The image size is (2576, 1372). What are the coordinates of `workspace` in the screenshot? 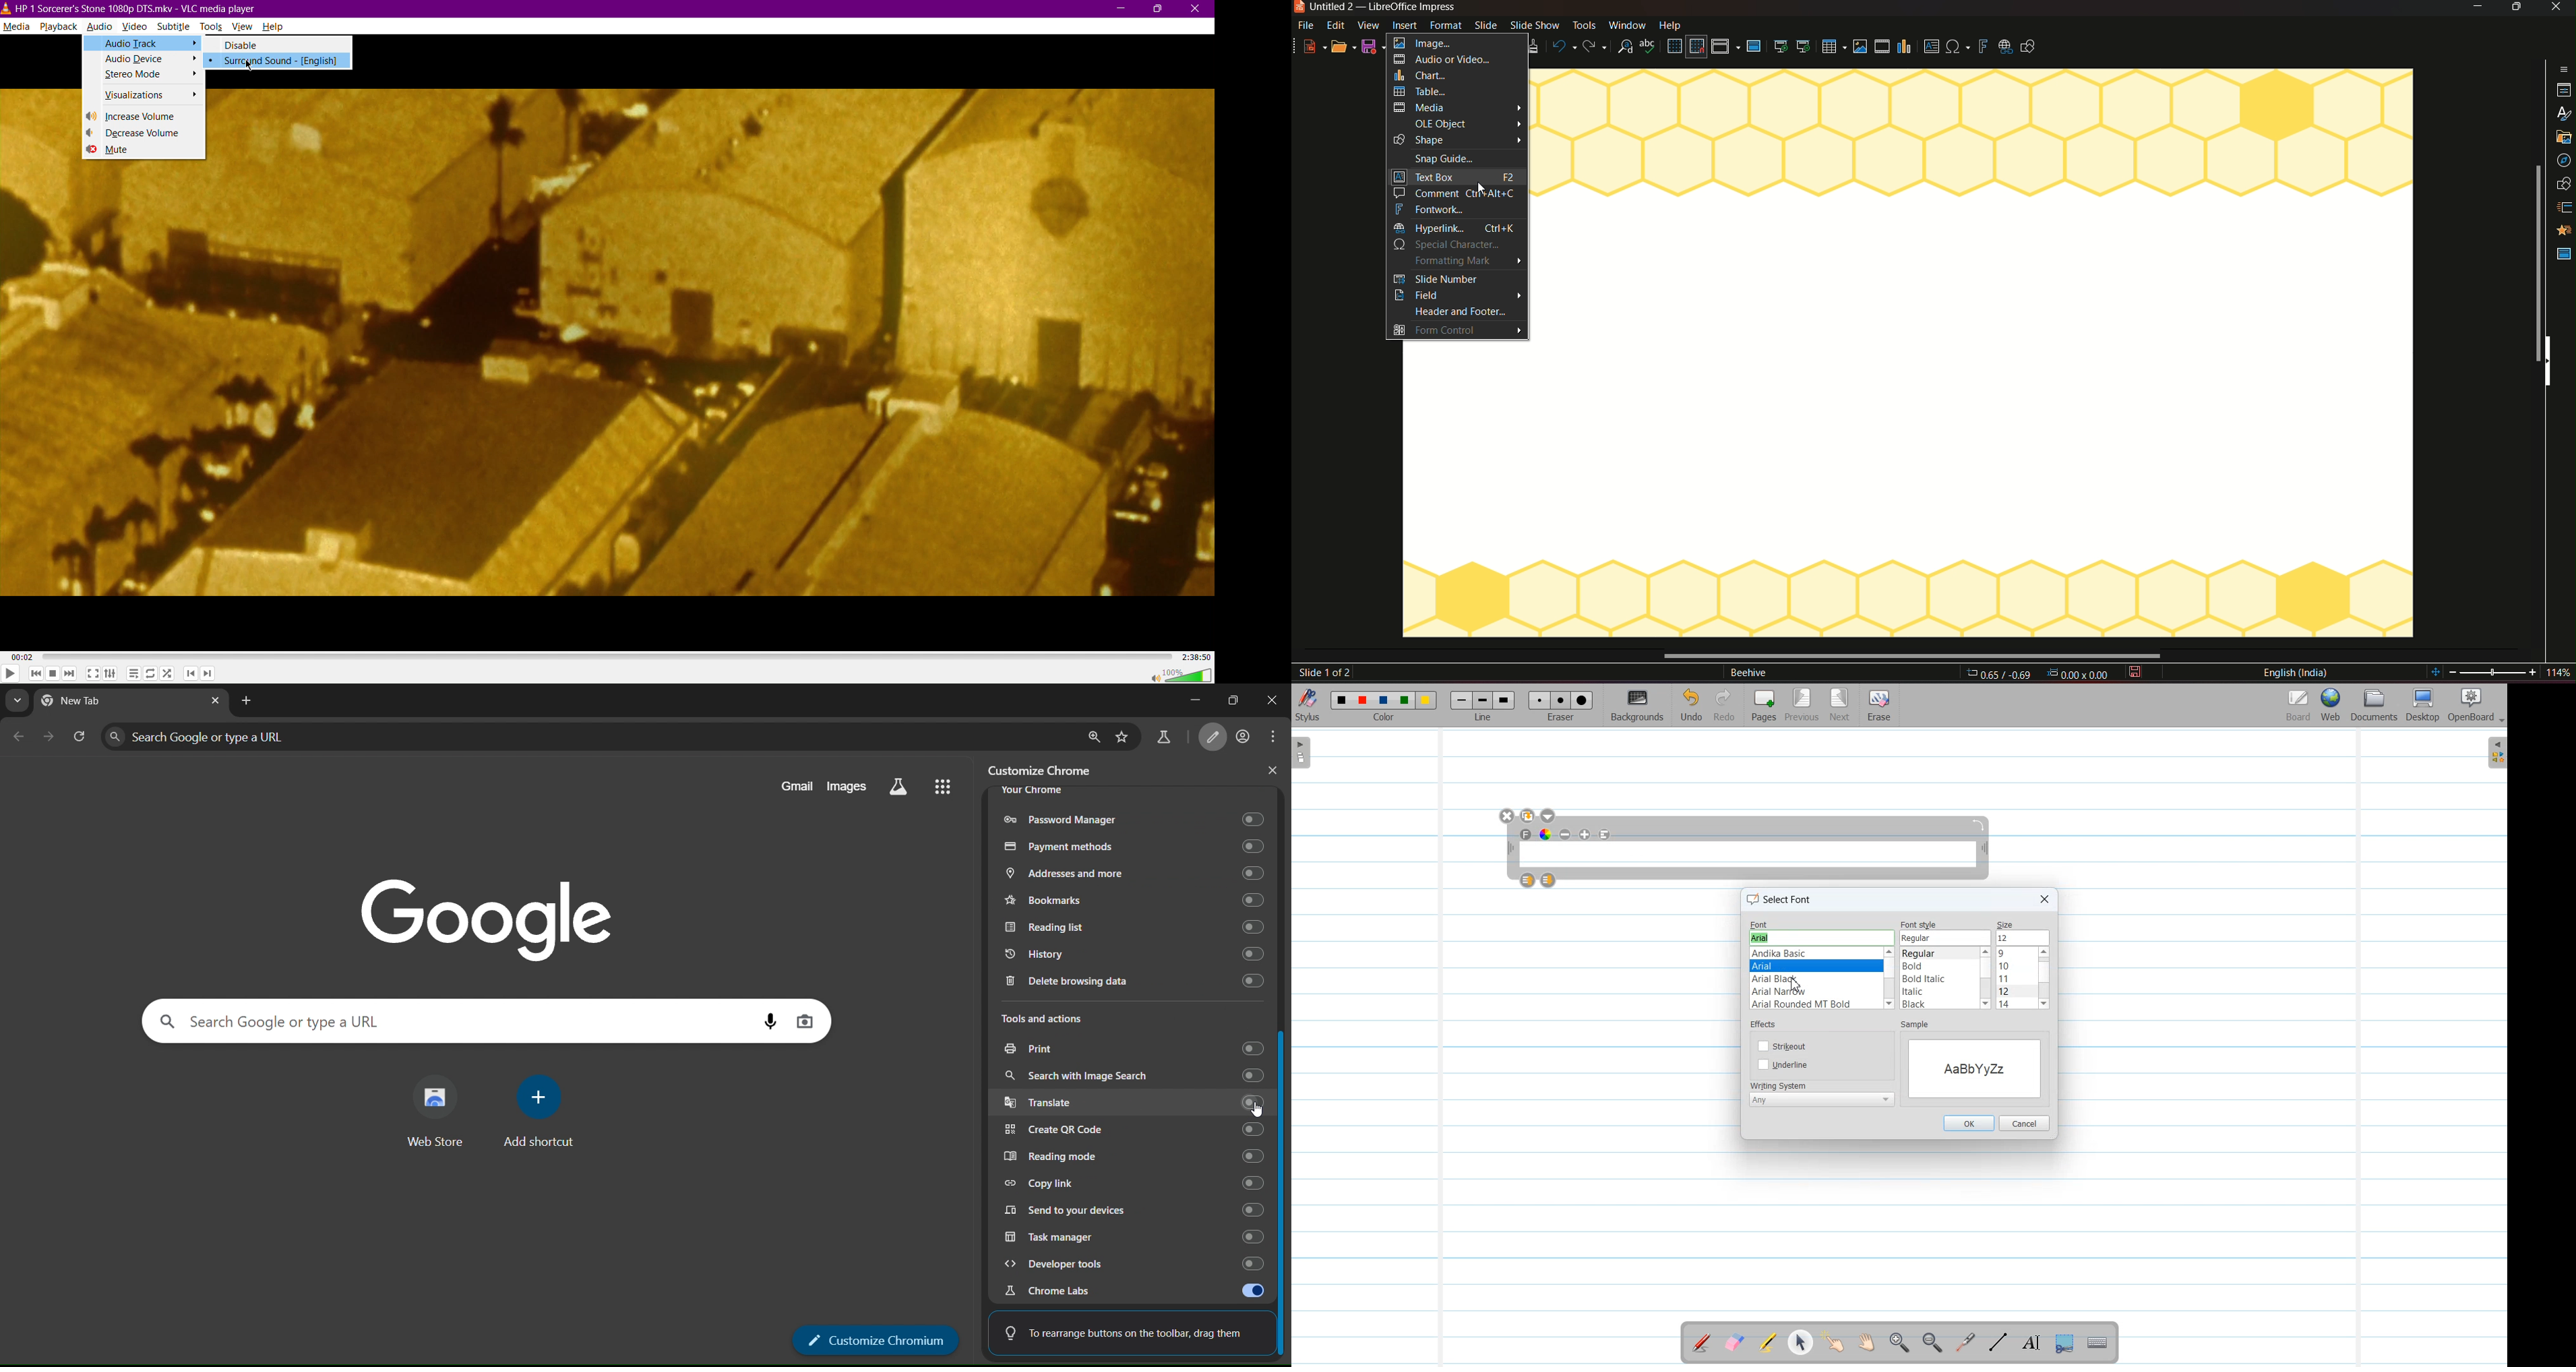 It's located at (1976, 353).